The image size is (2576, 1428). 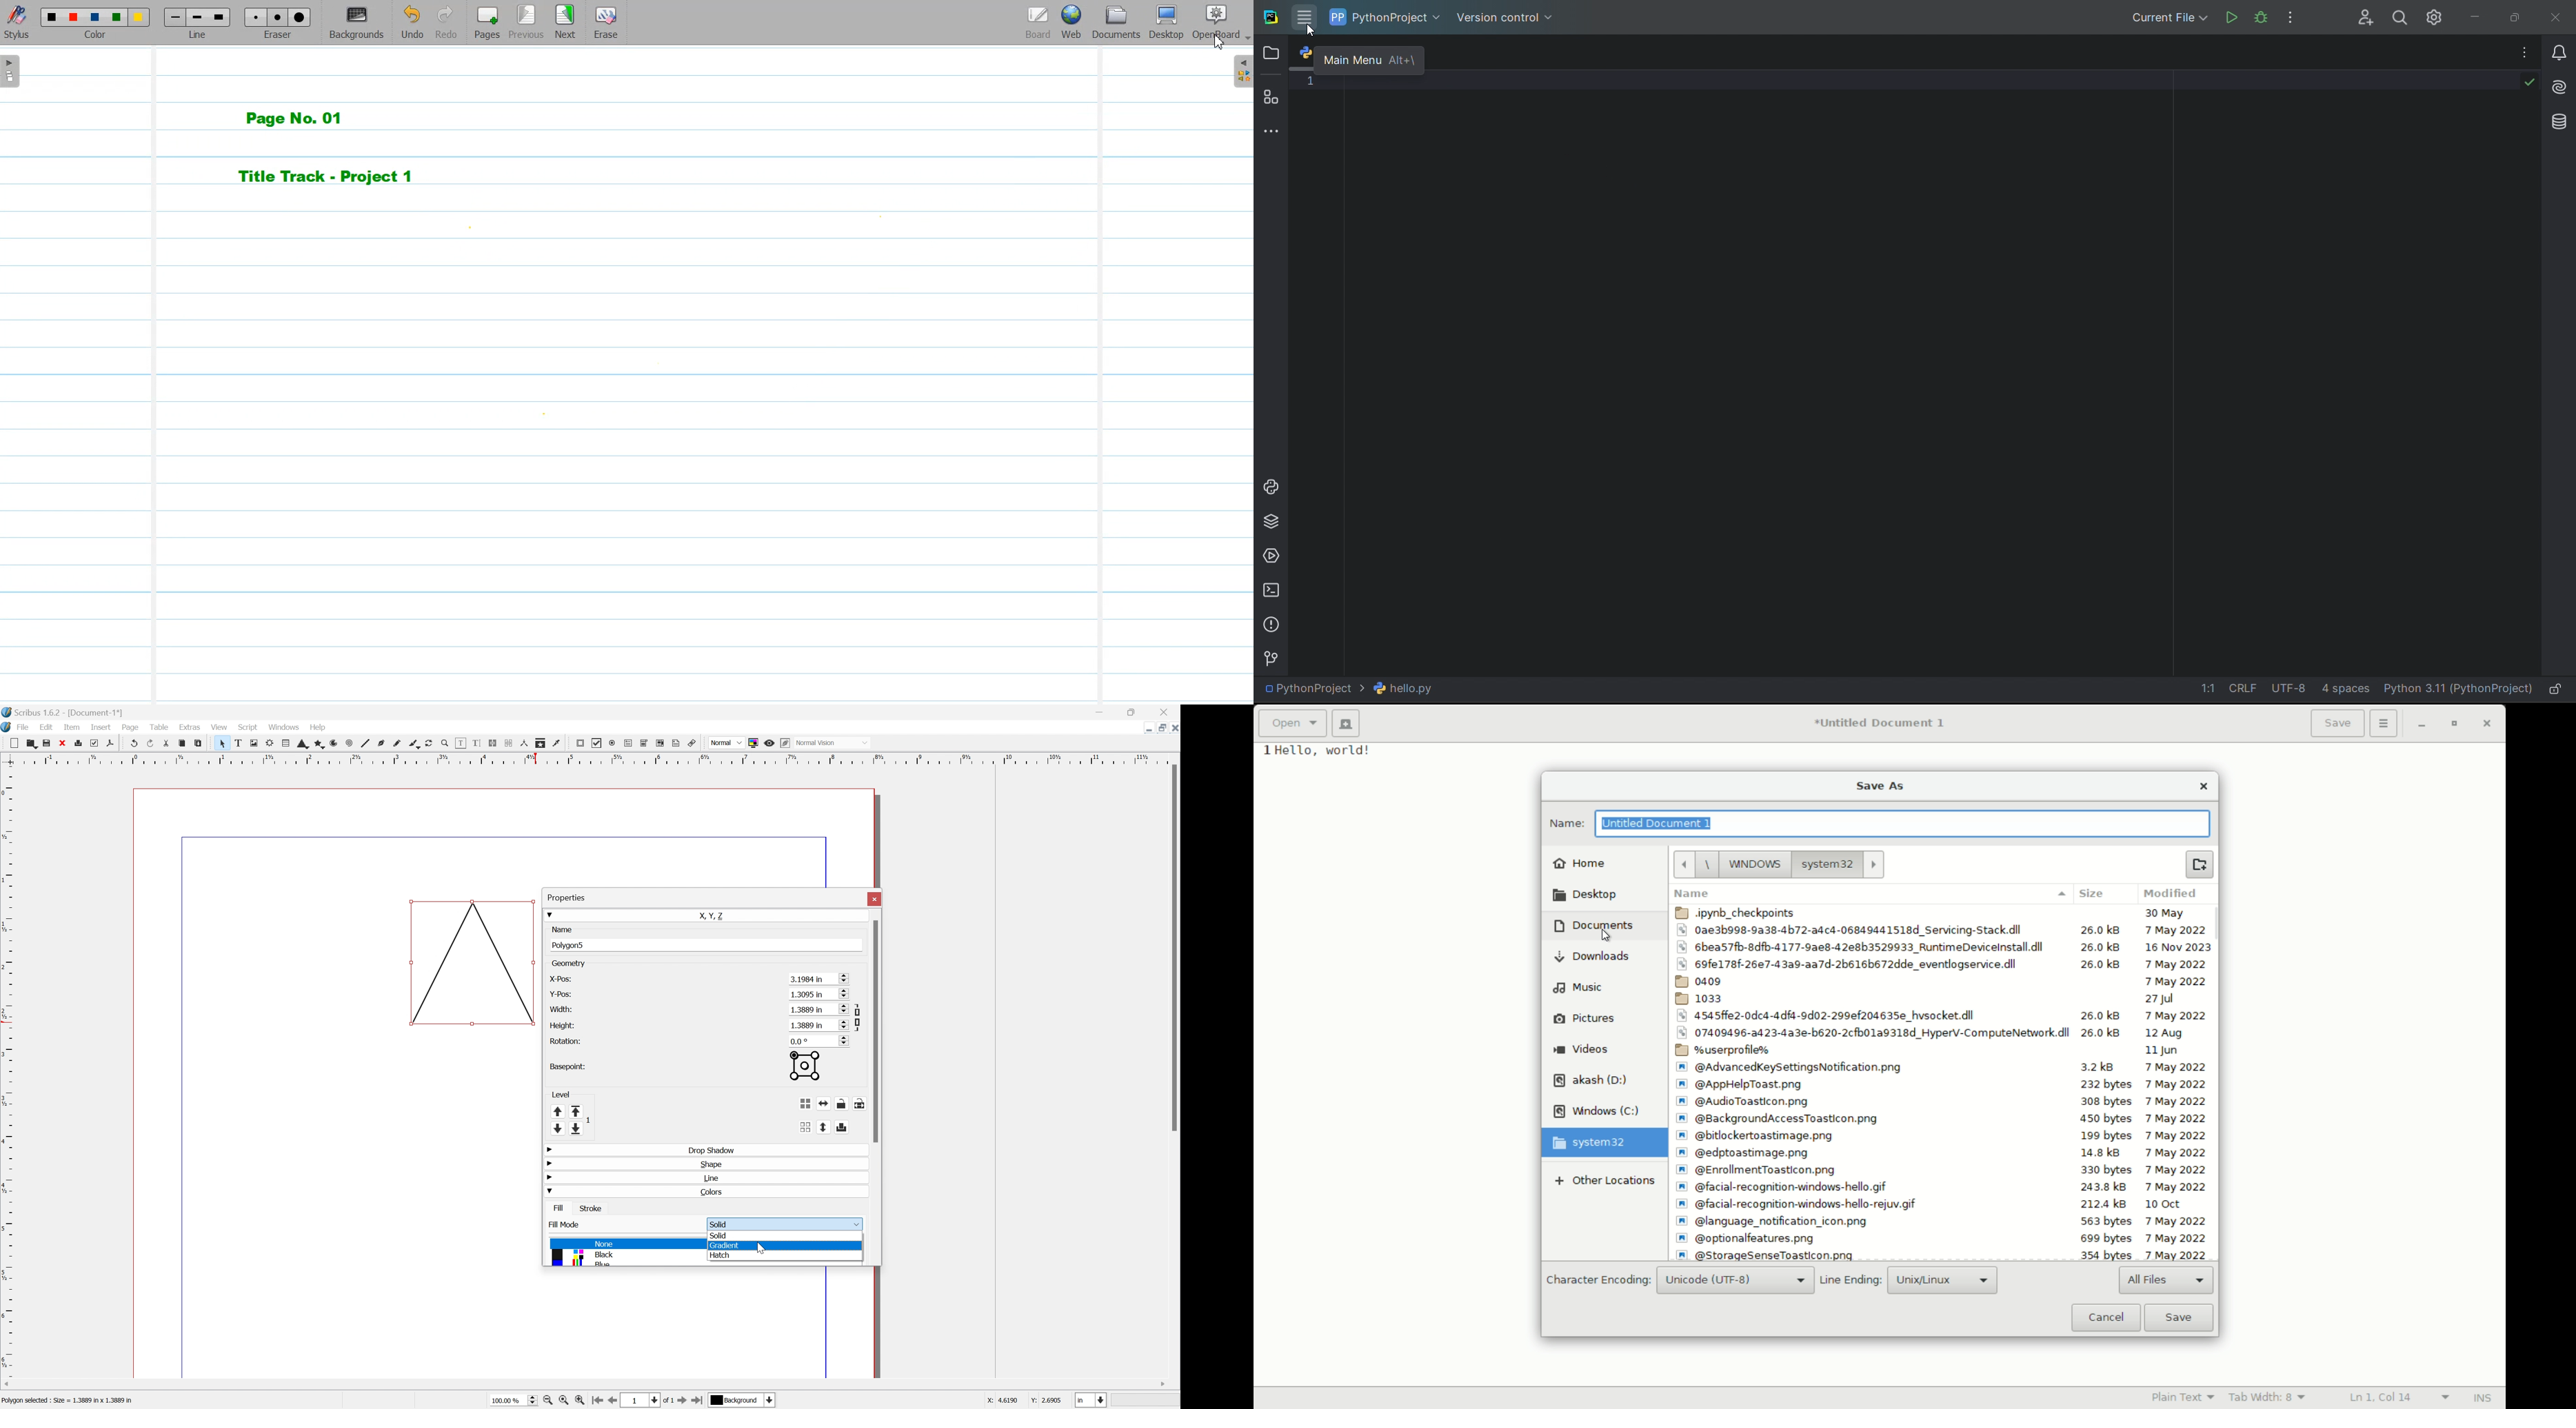 What do you see at coordinates (785, 743) in the screenshot?
I see `Edit in preview mode` at bounding box center [785, 743].